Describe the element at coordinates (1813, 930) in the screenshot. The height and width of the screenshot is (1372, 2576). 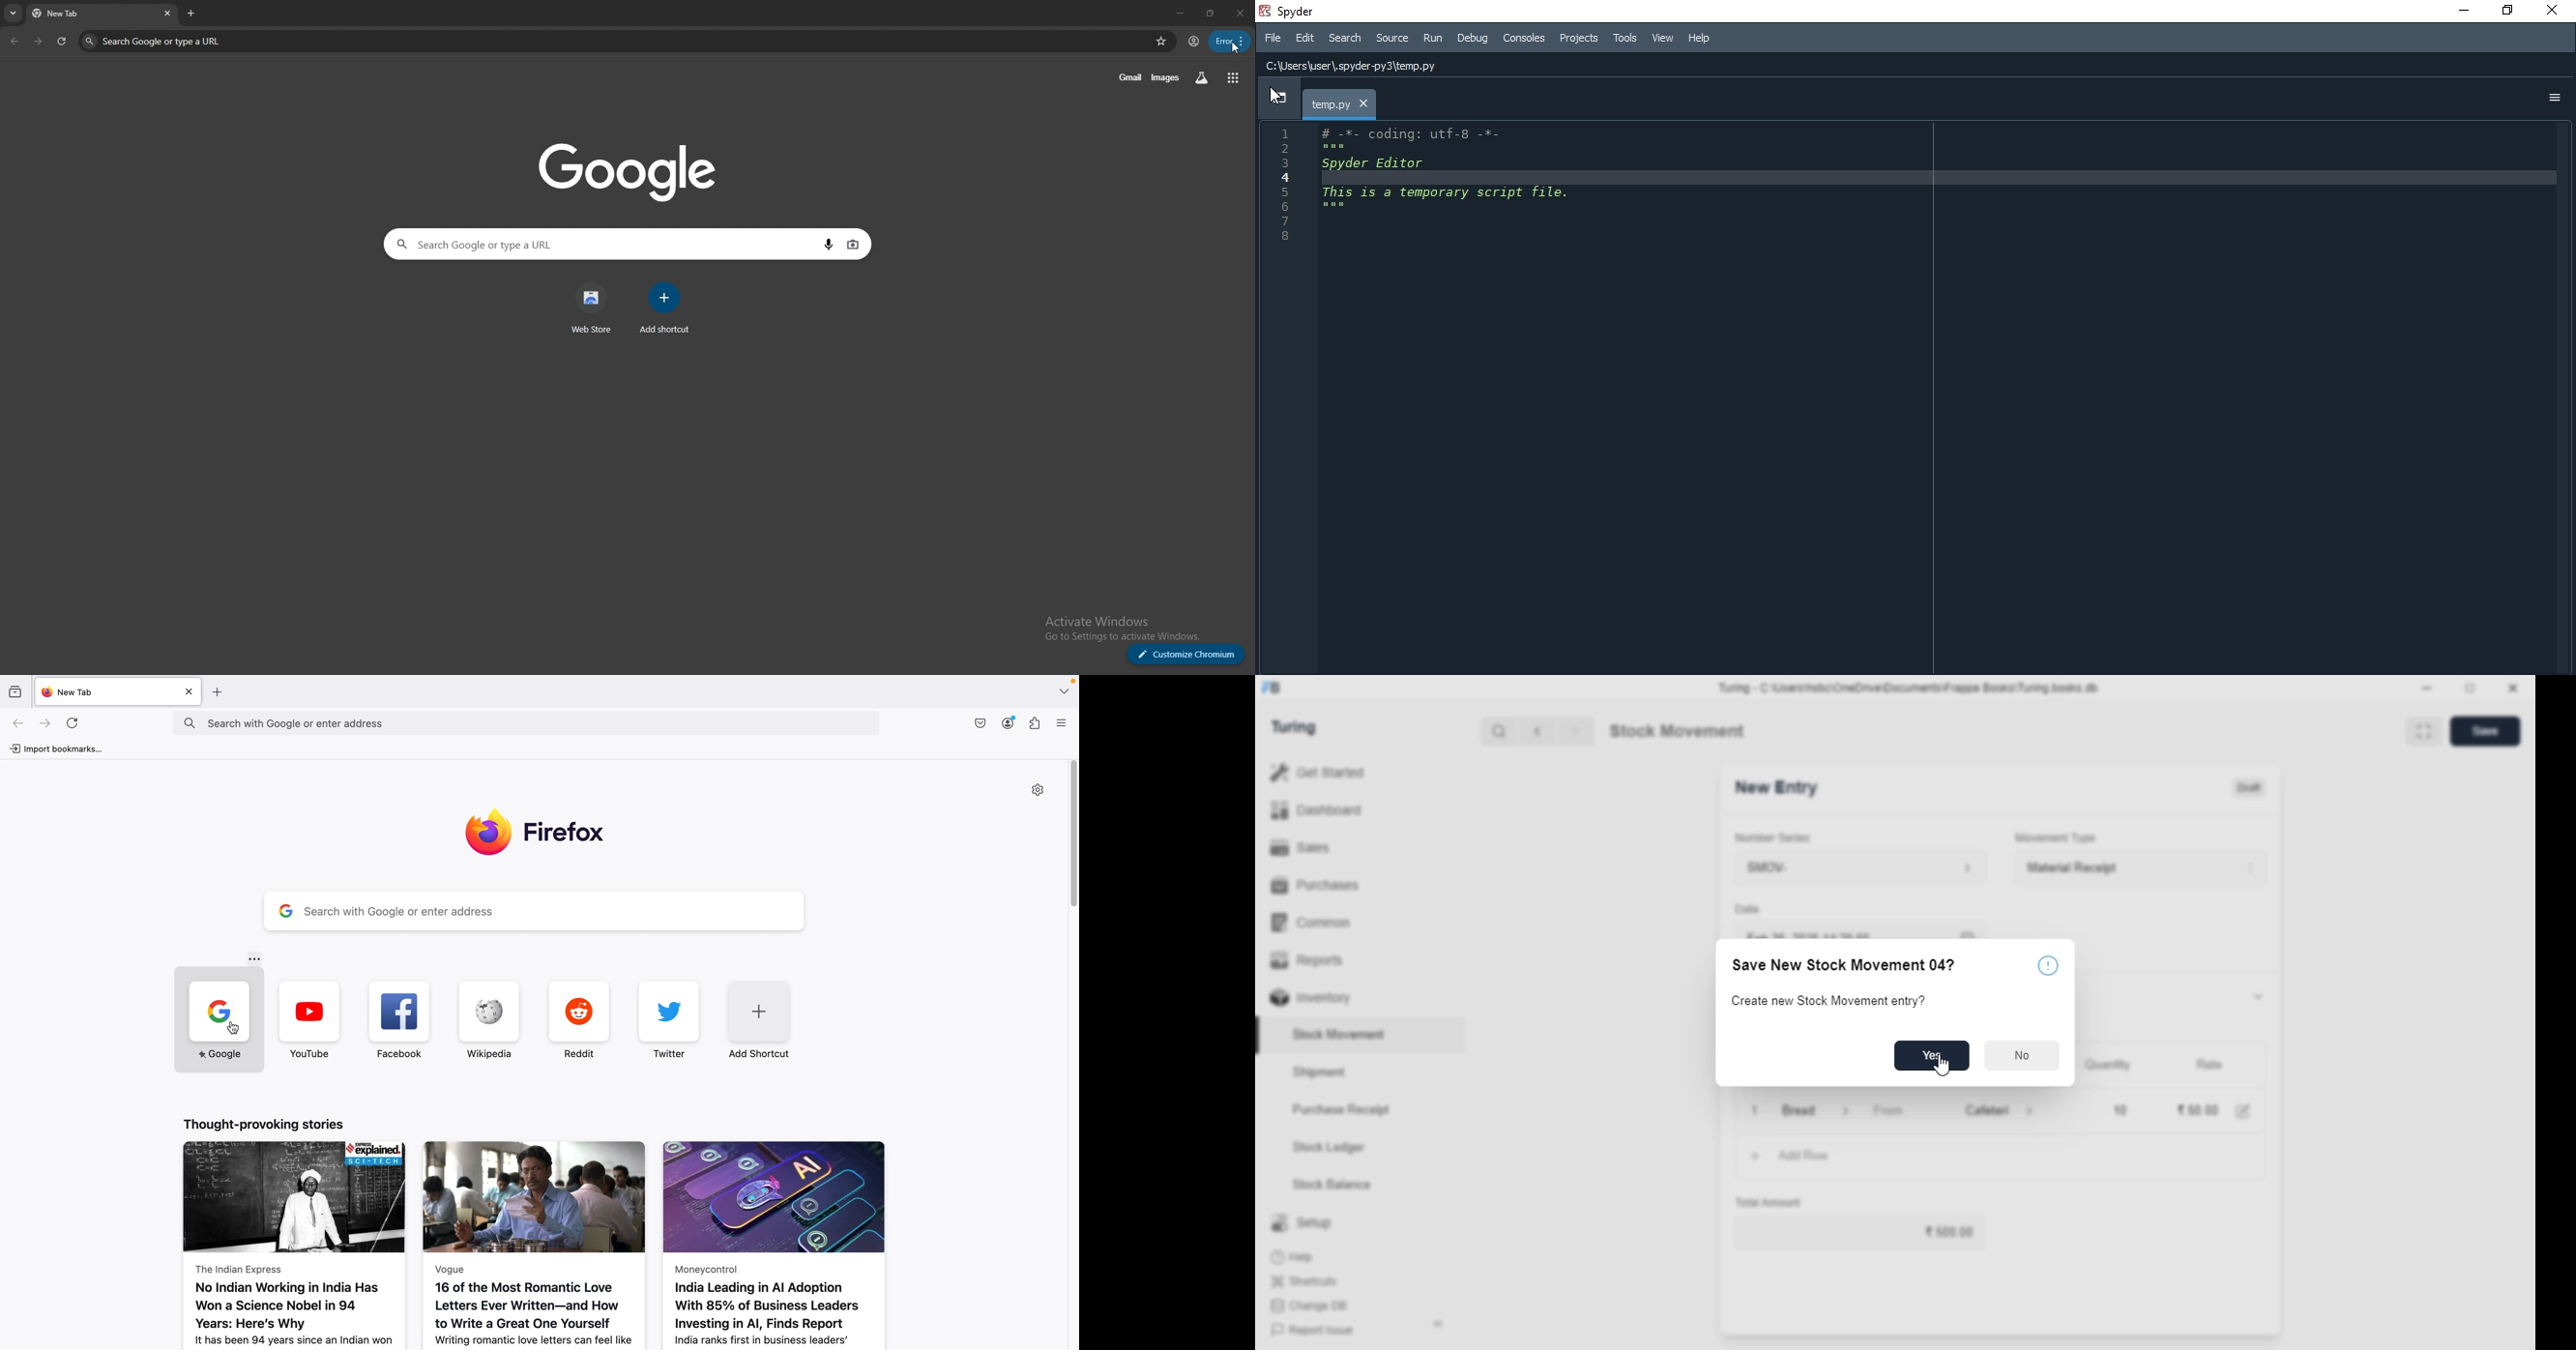
I see `feb 26, 2025 14:20:56` at that location.